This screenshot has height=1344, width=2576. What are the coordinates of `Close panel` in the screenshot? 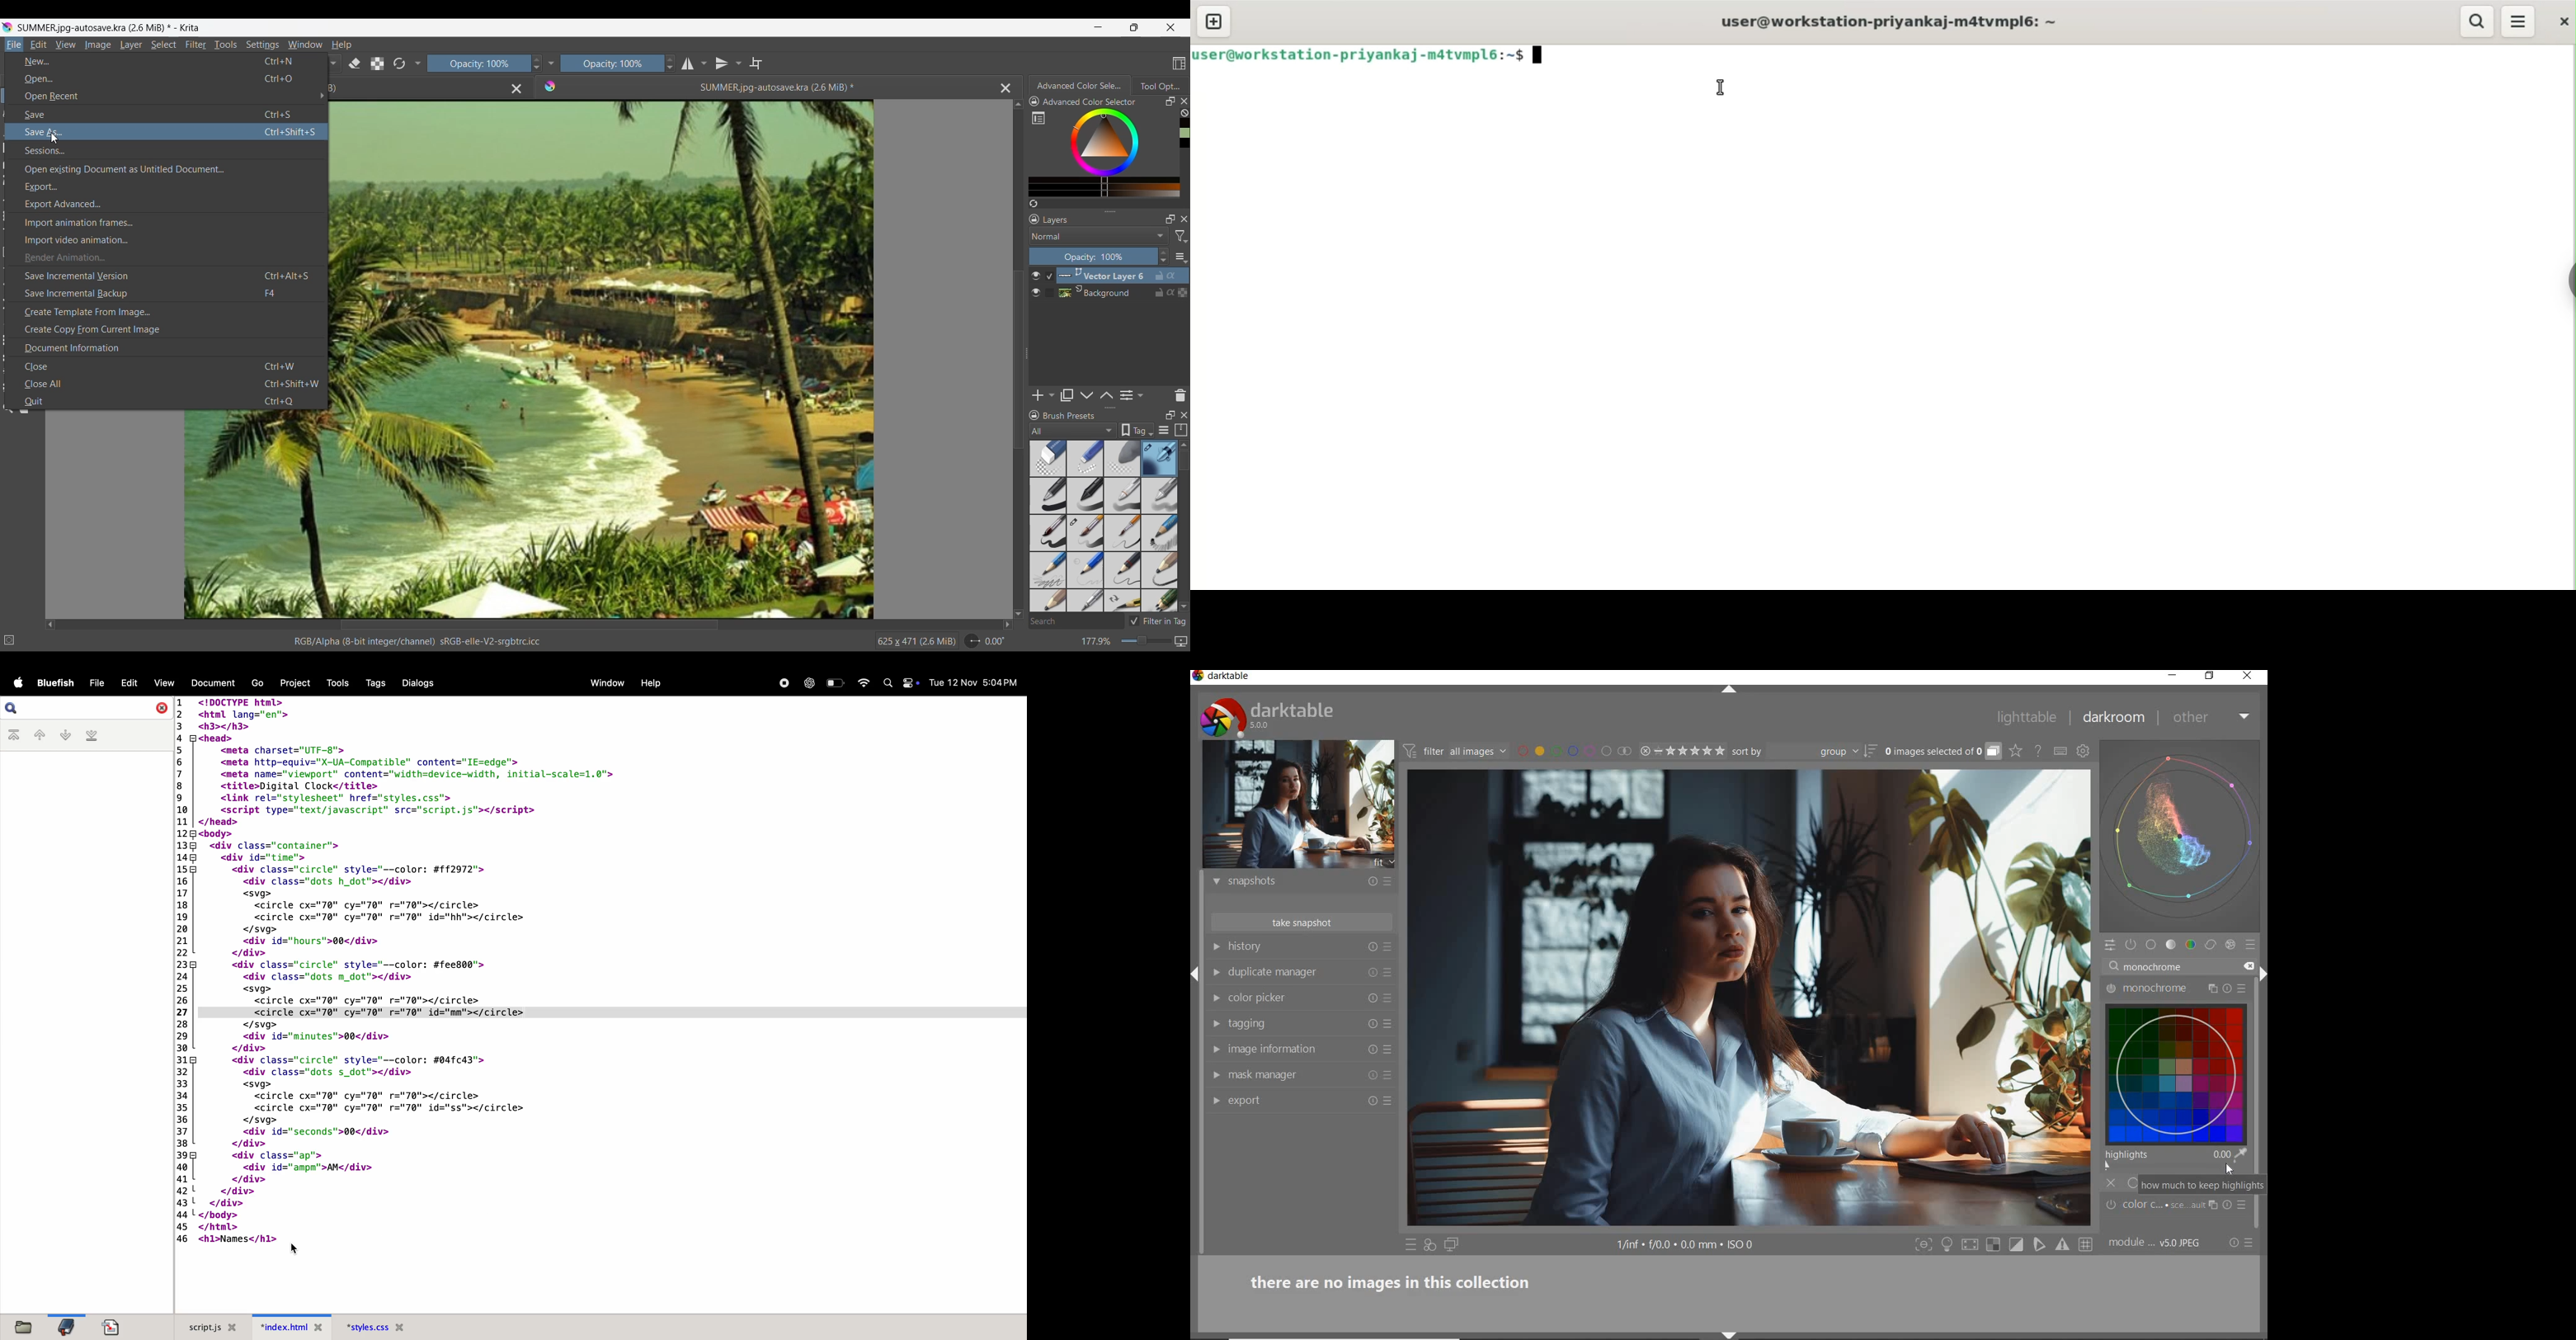 It's located at (1185, 415).